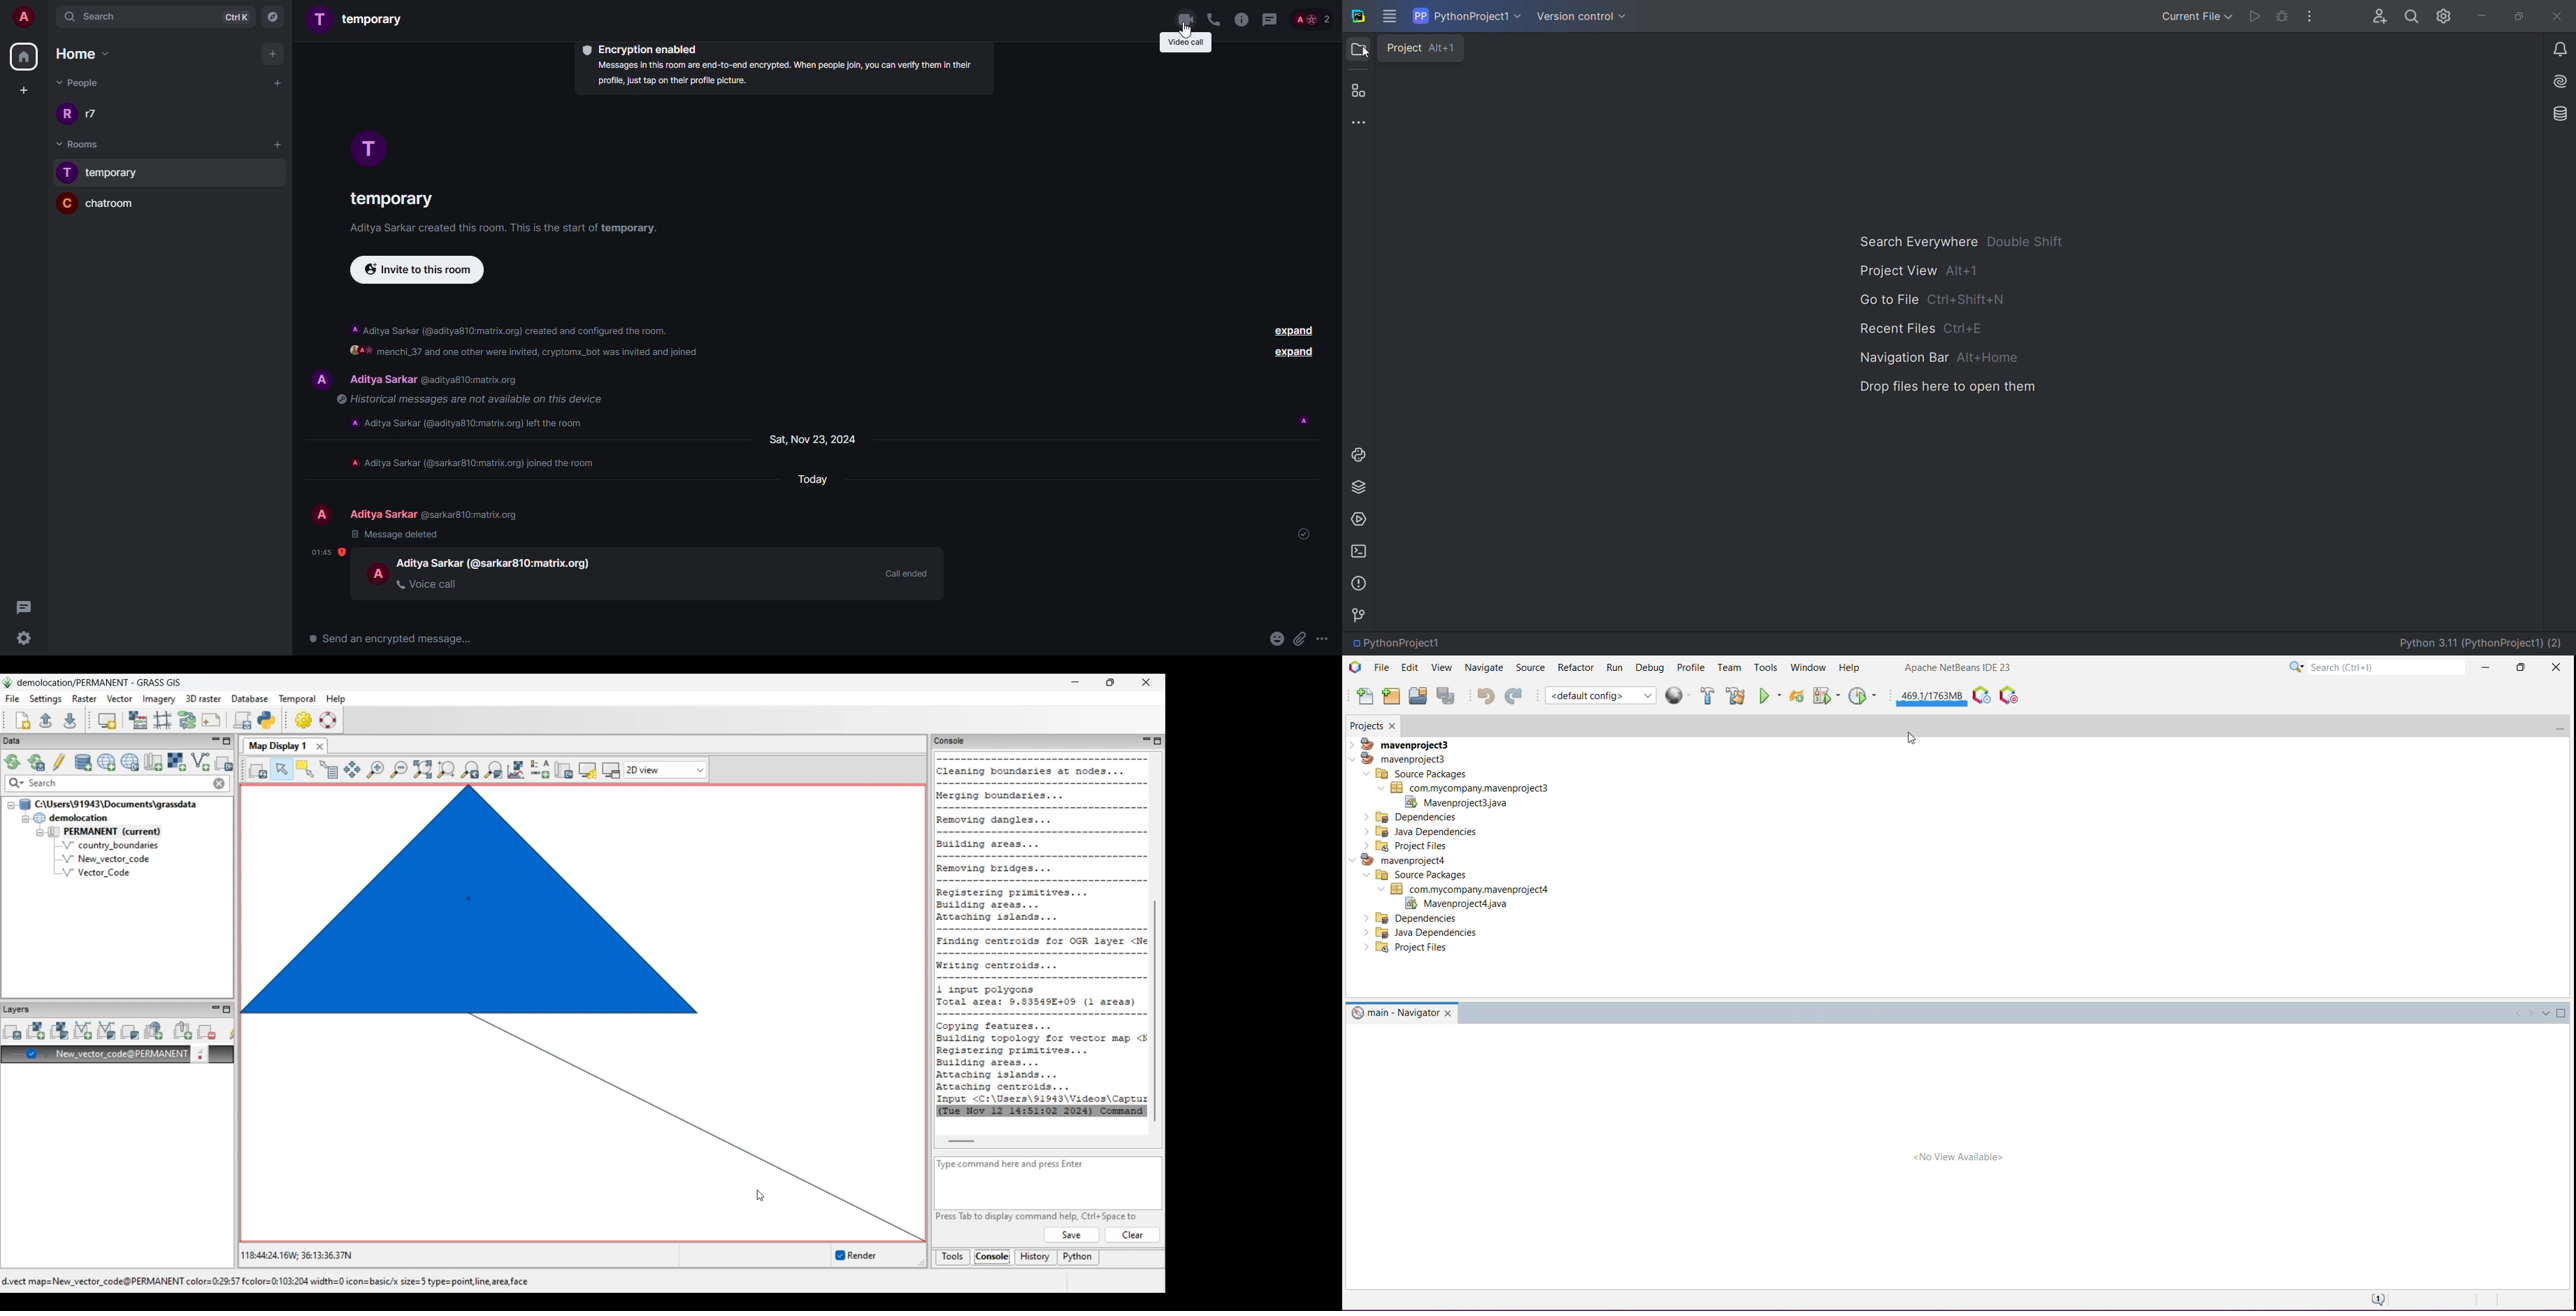  I want to click on profile, so click(321, 18).